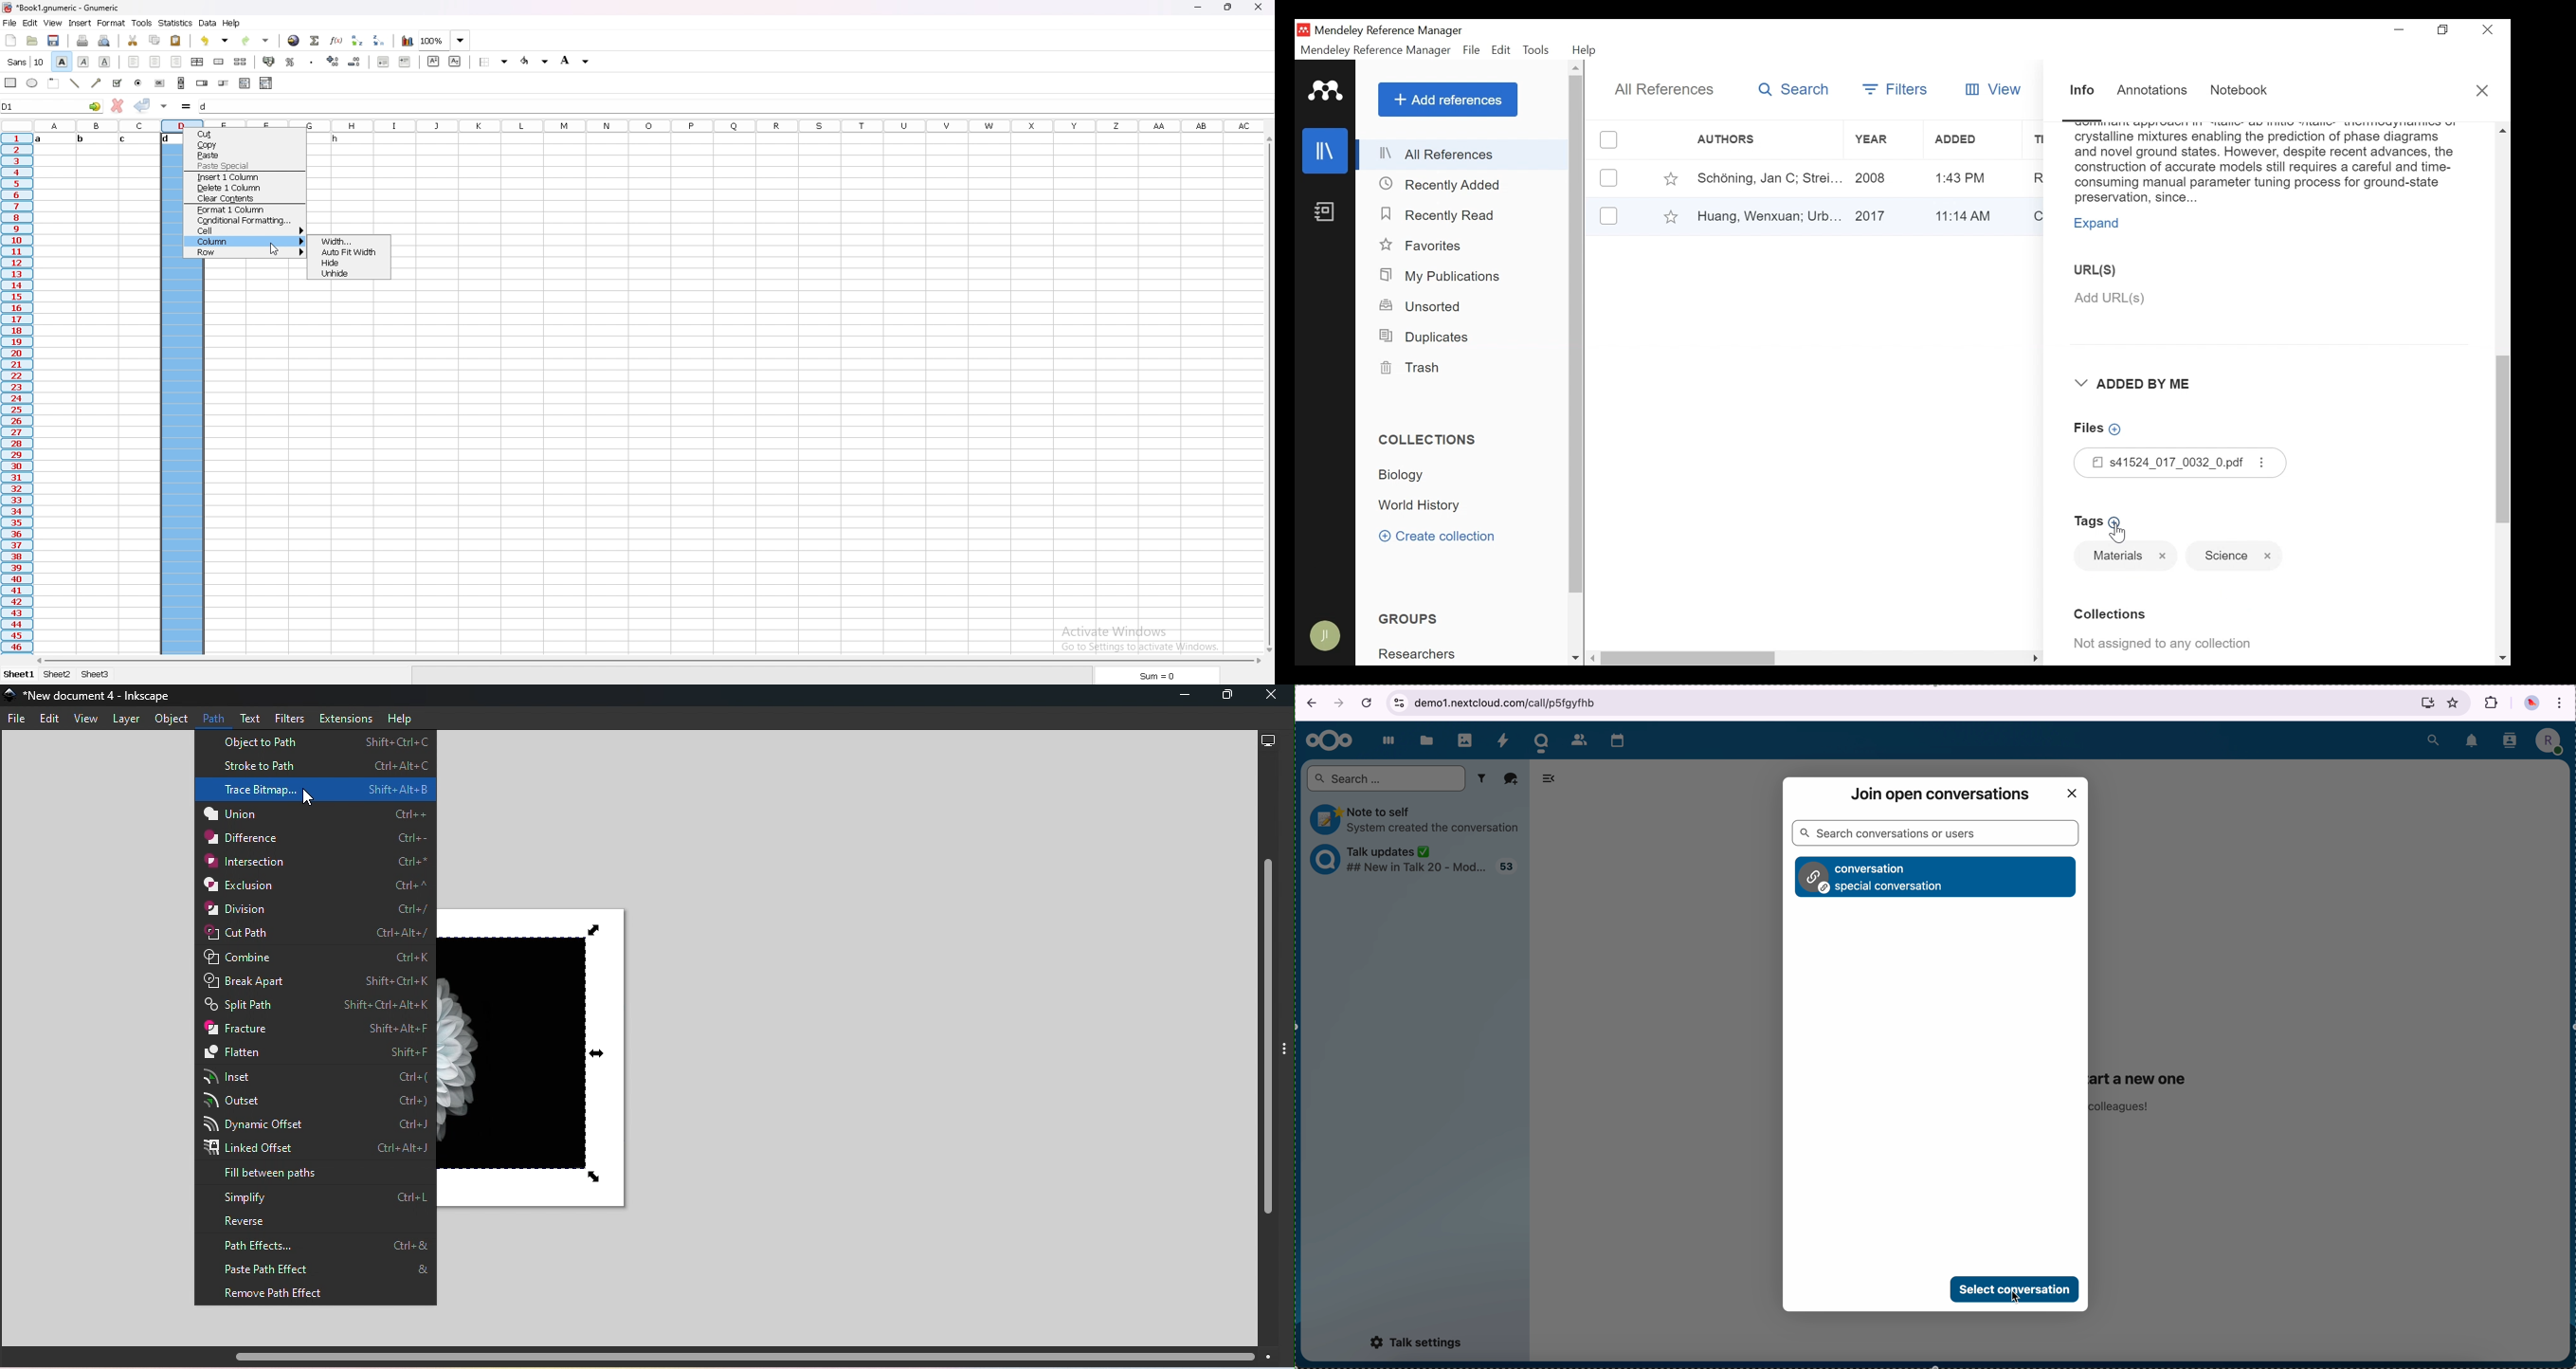 The image size is (2576, 1372). I want to click on font, so click(25, 61).